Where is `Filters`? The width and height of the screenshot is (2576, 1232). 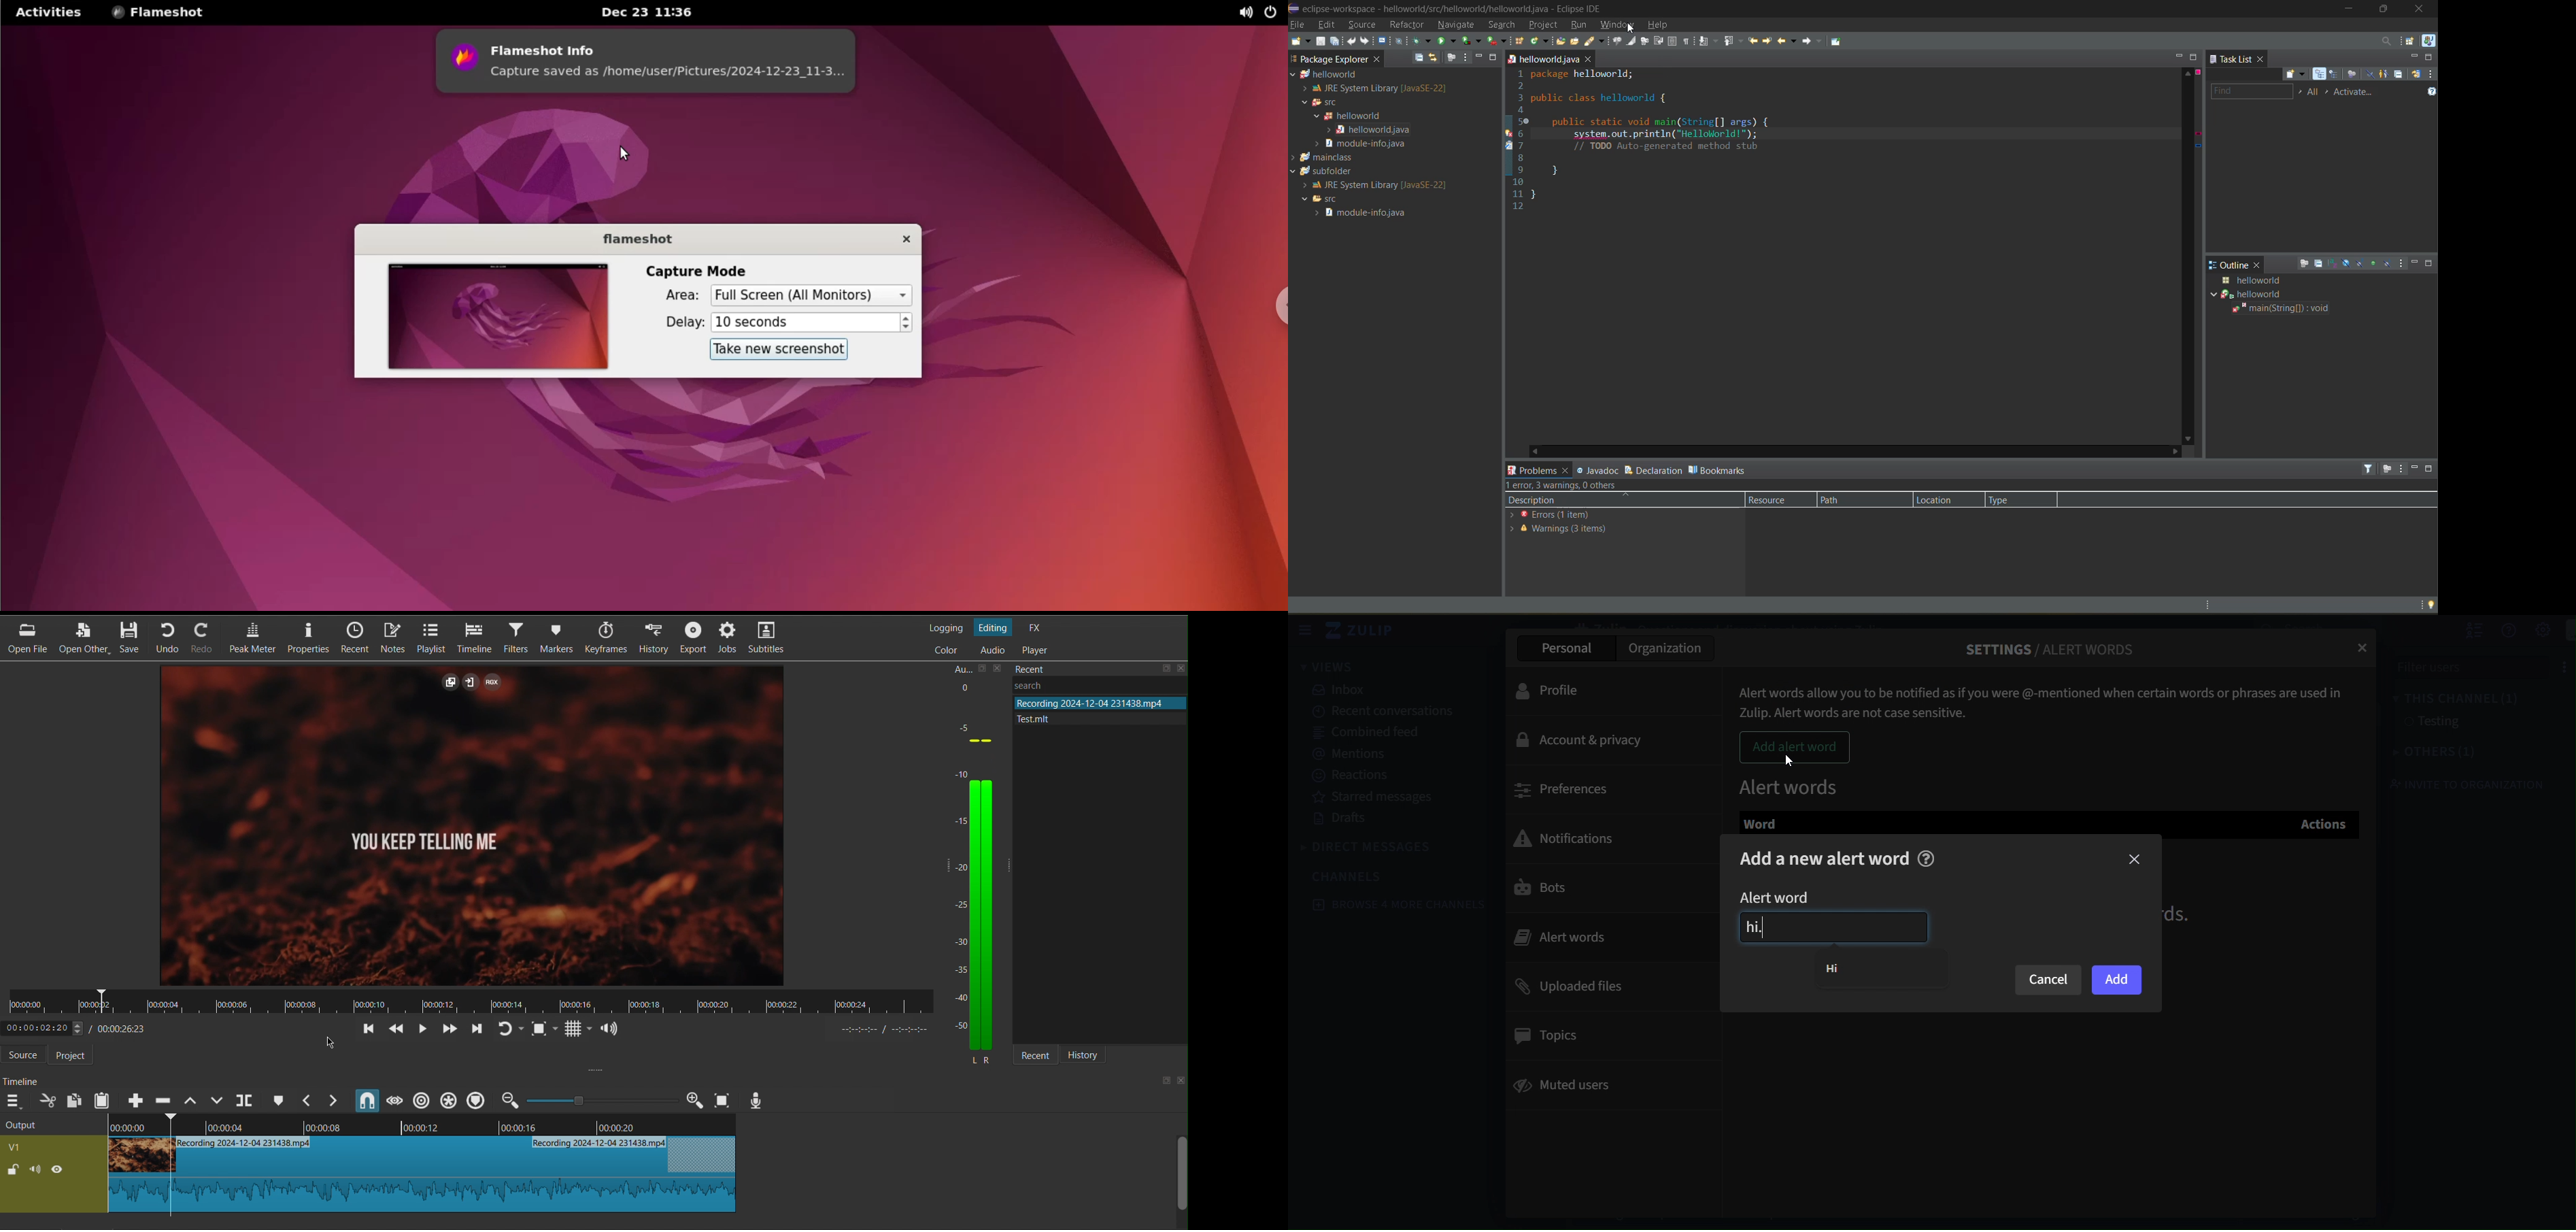
Filters is located at coordinates (516, 639).